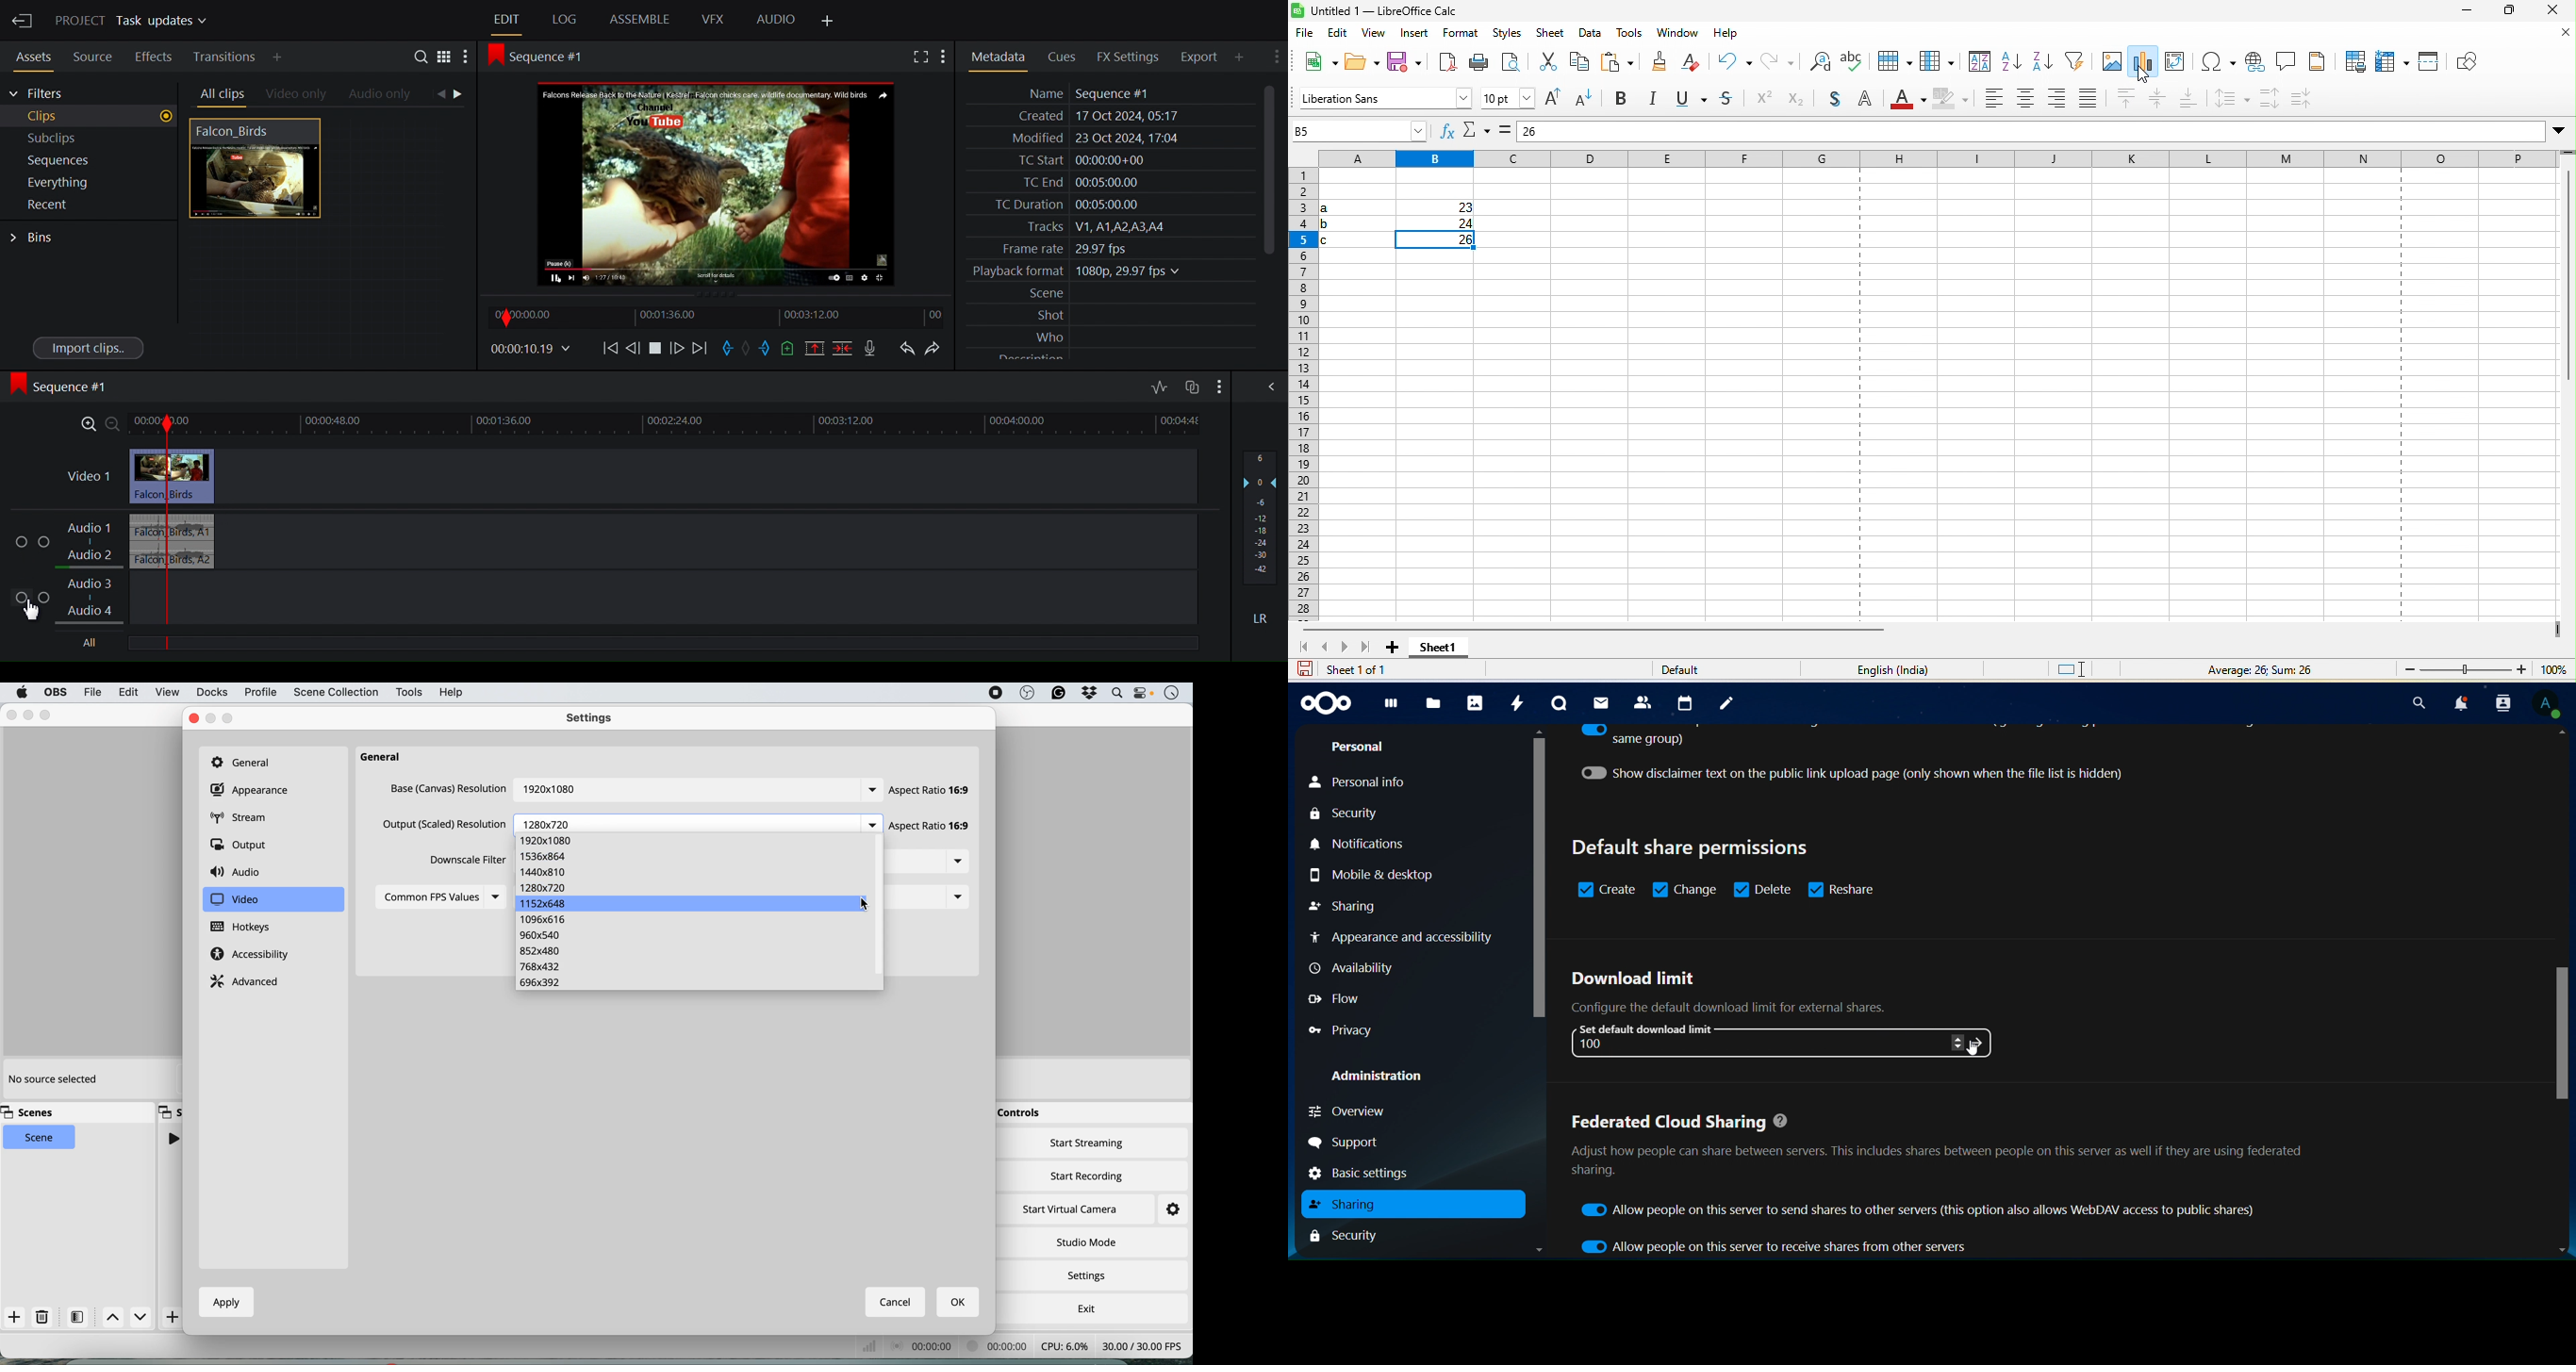 This screenshot has height=1372, width=2576. What do you see at coordinates (2430, 61) in the screenshot?
I see `split window` at bounding box center [2430, 61].